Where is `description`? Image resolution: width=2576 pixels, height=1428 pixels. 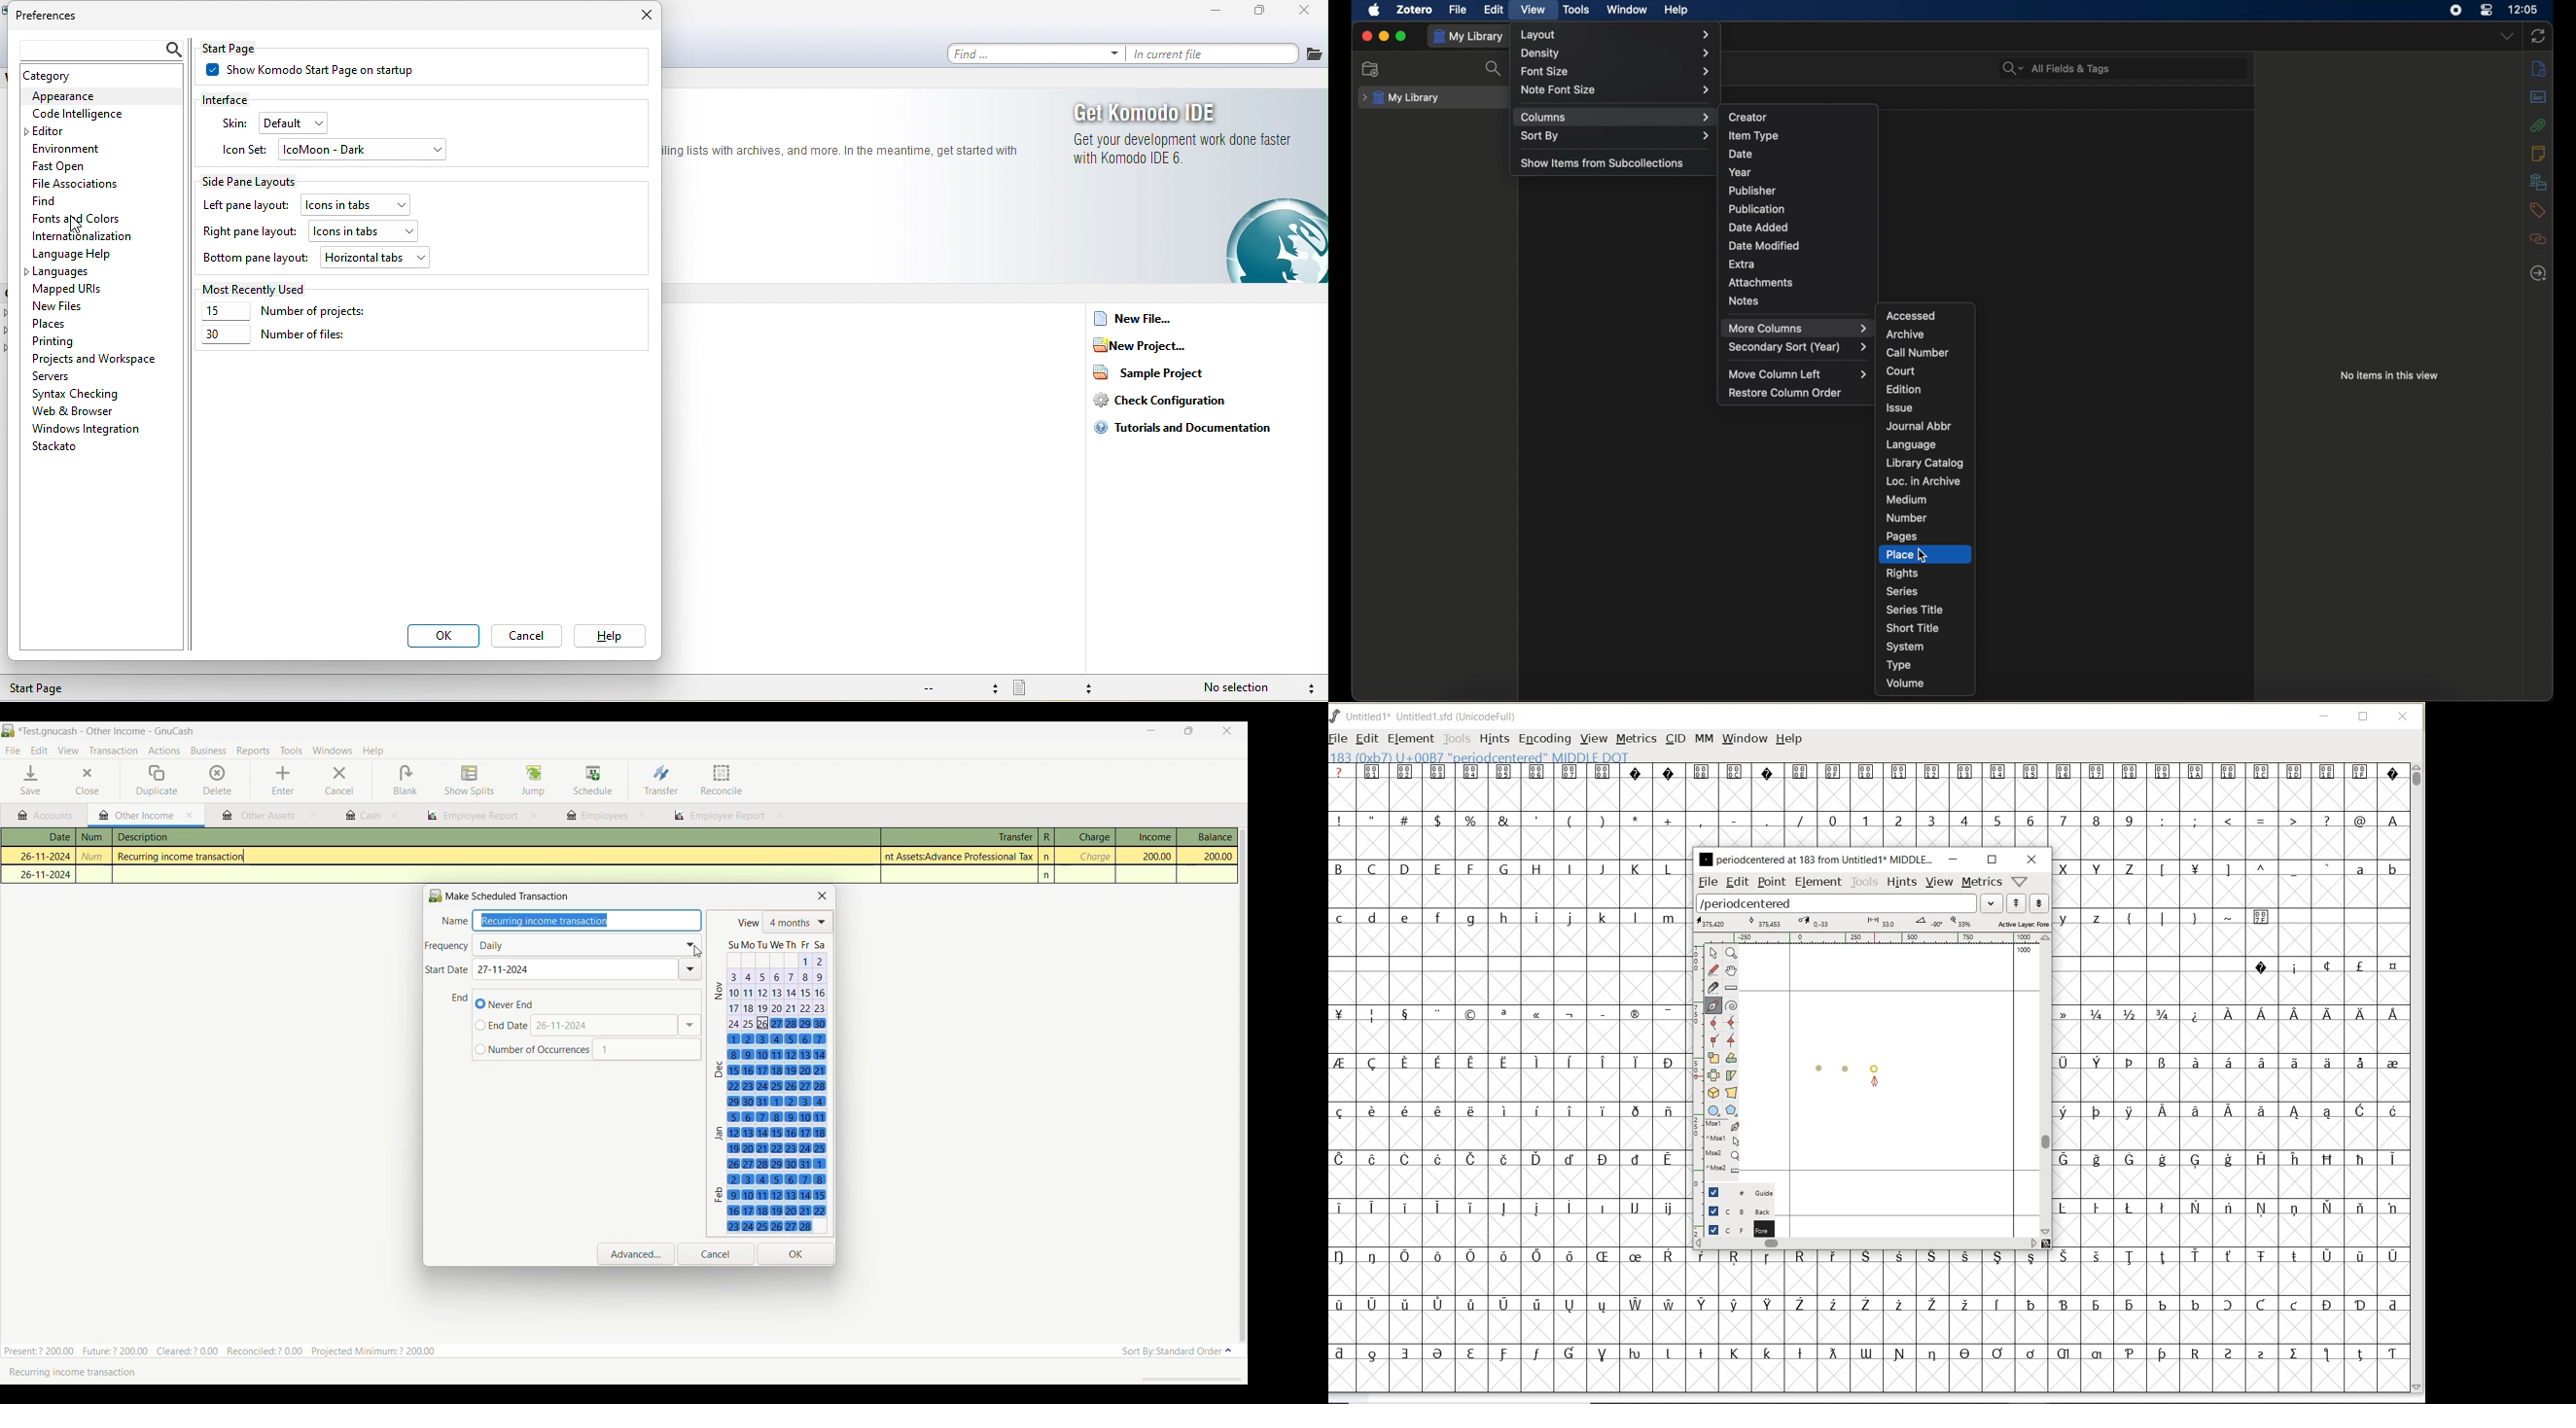
description is located at coordinates (210, 838).